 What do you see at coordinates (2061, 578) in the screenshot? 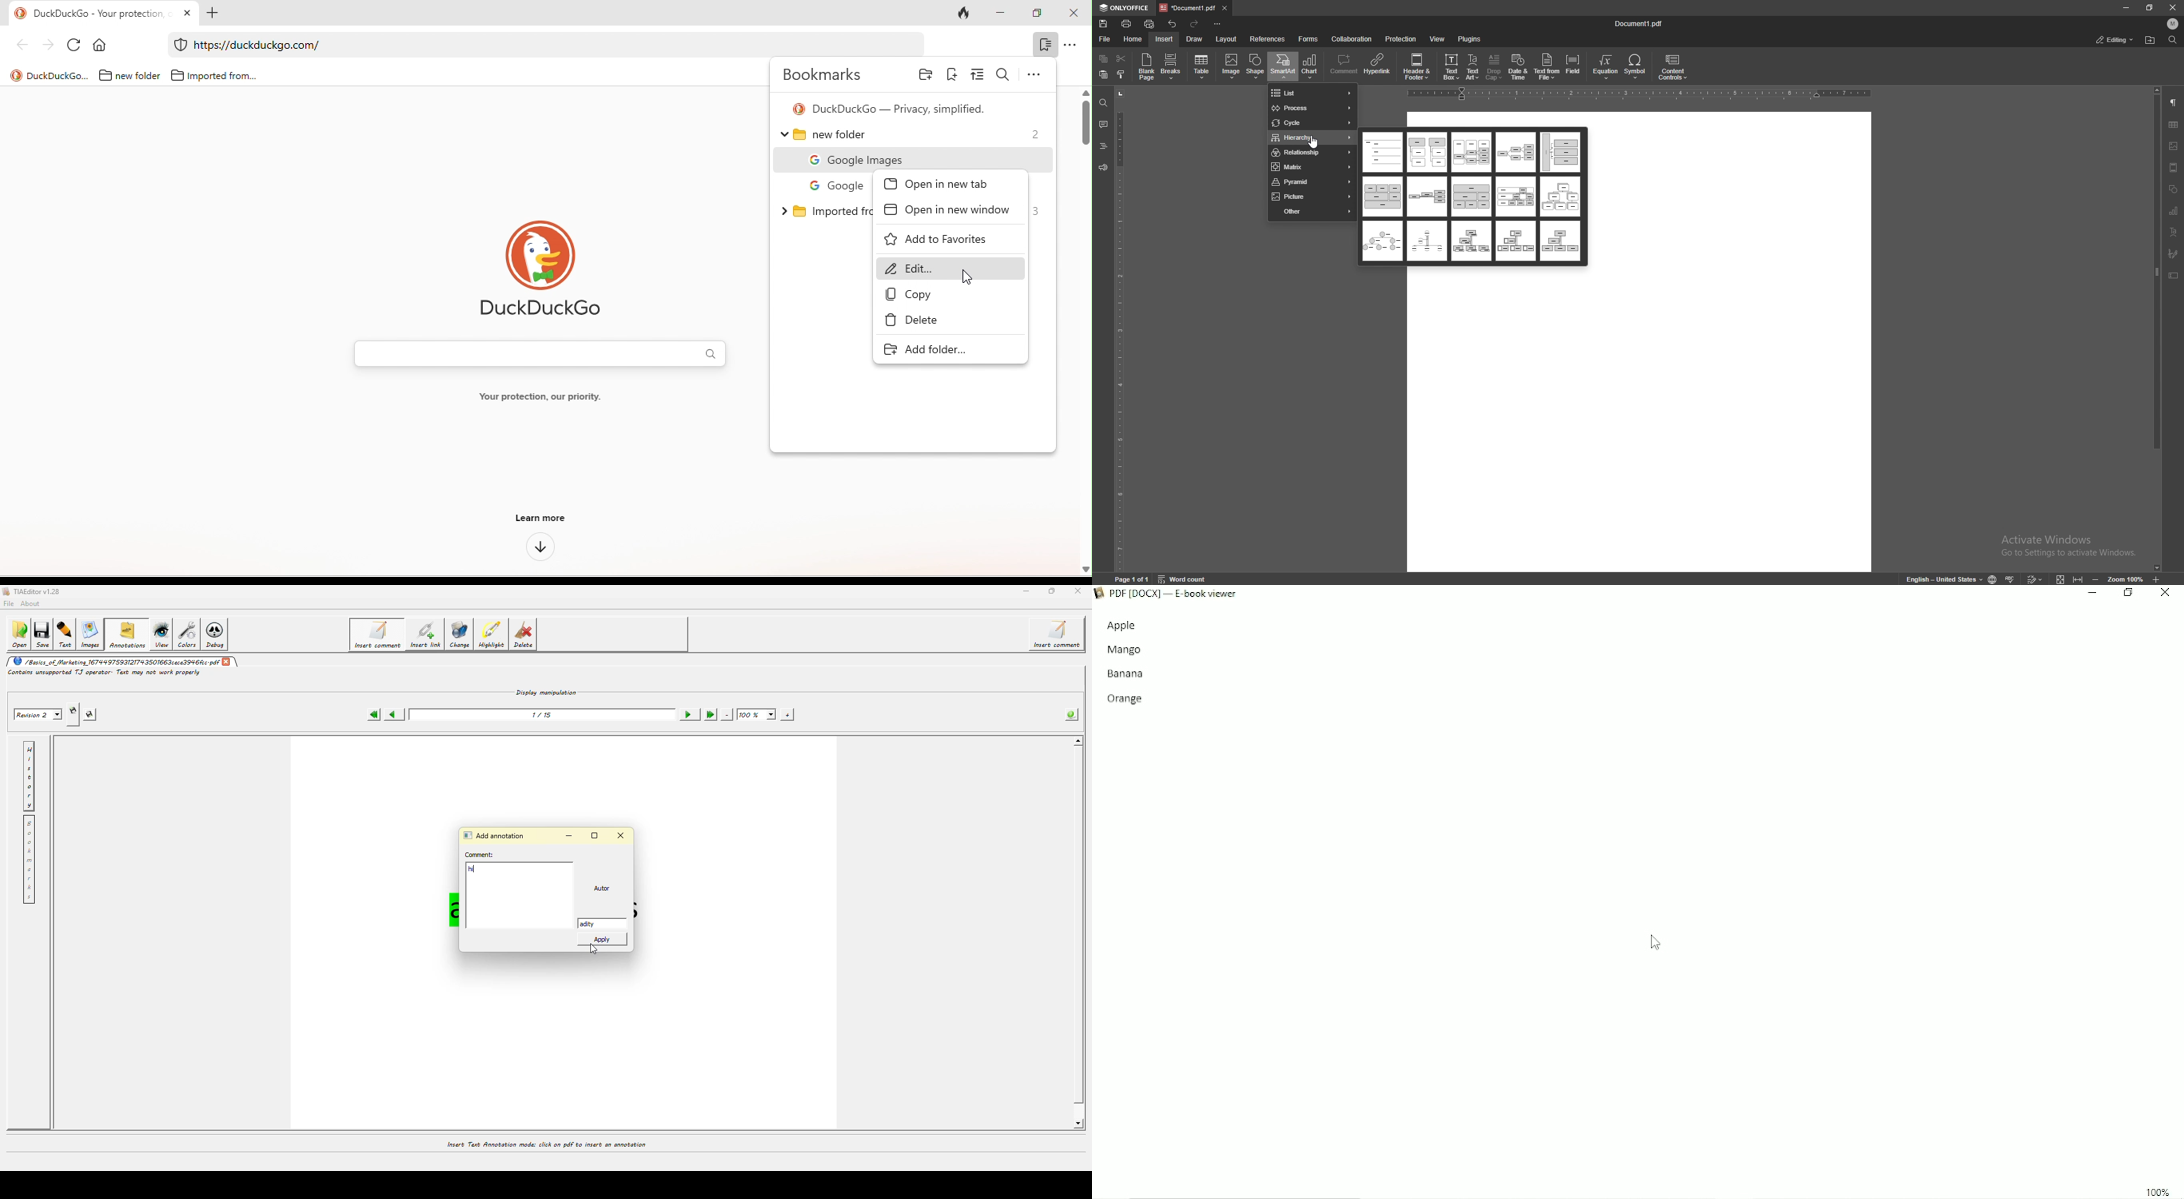
I see `fit to page` at bounding box center [2061, 578].